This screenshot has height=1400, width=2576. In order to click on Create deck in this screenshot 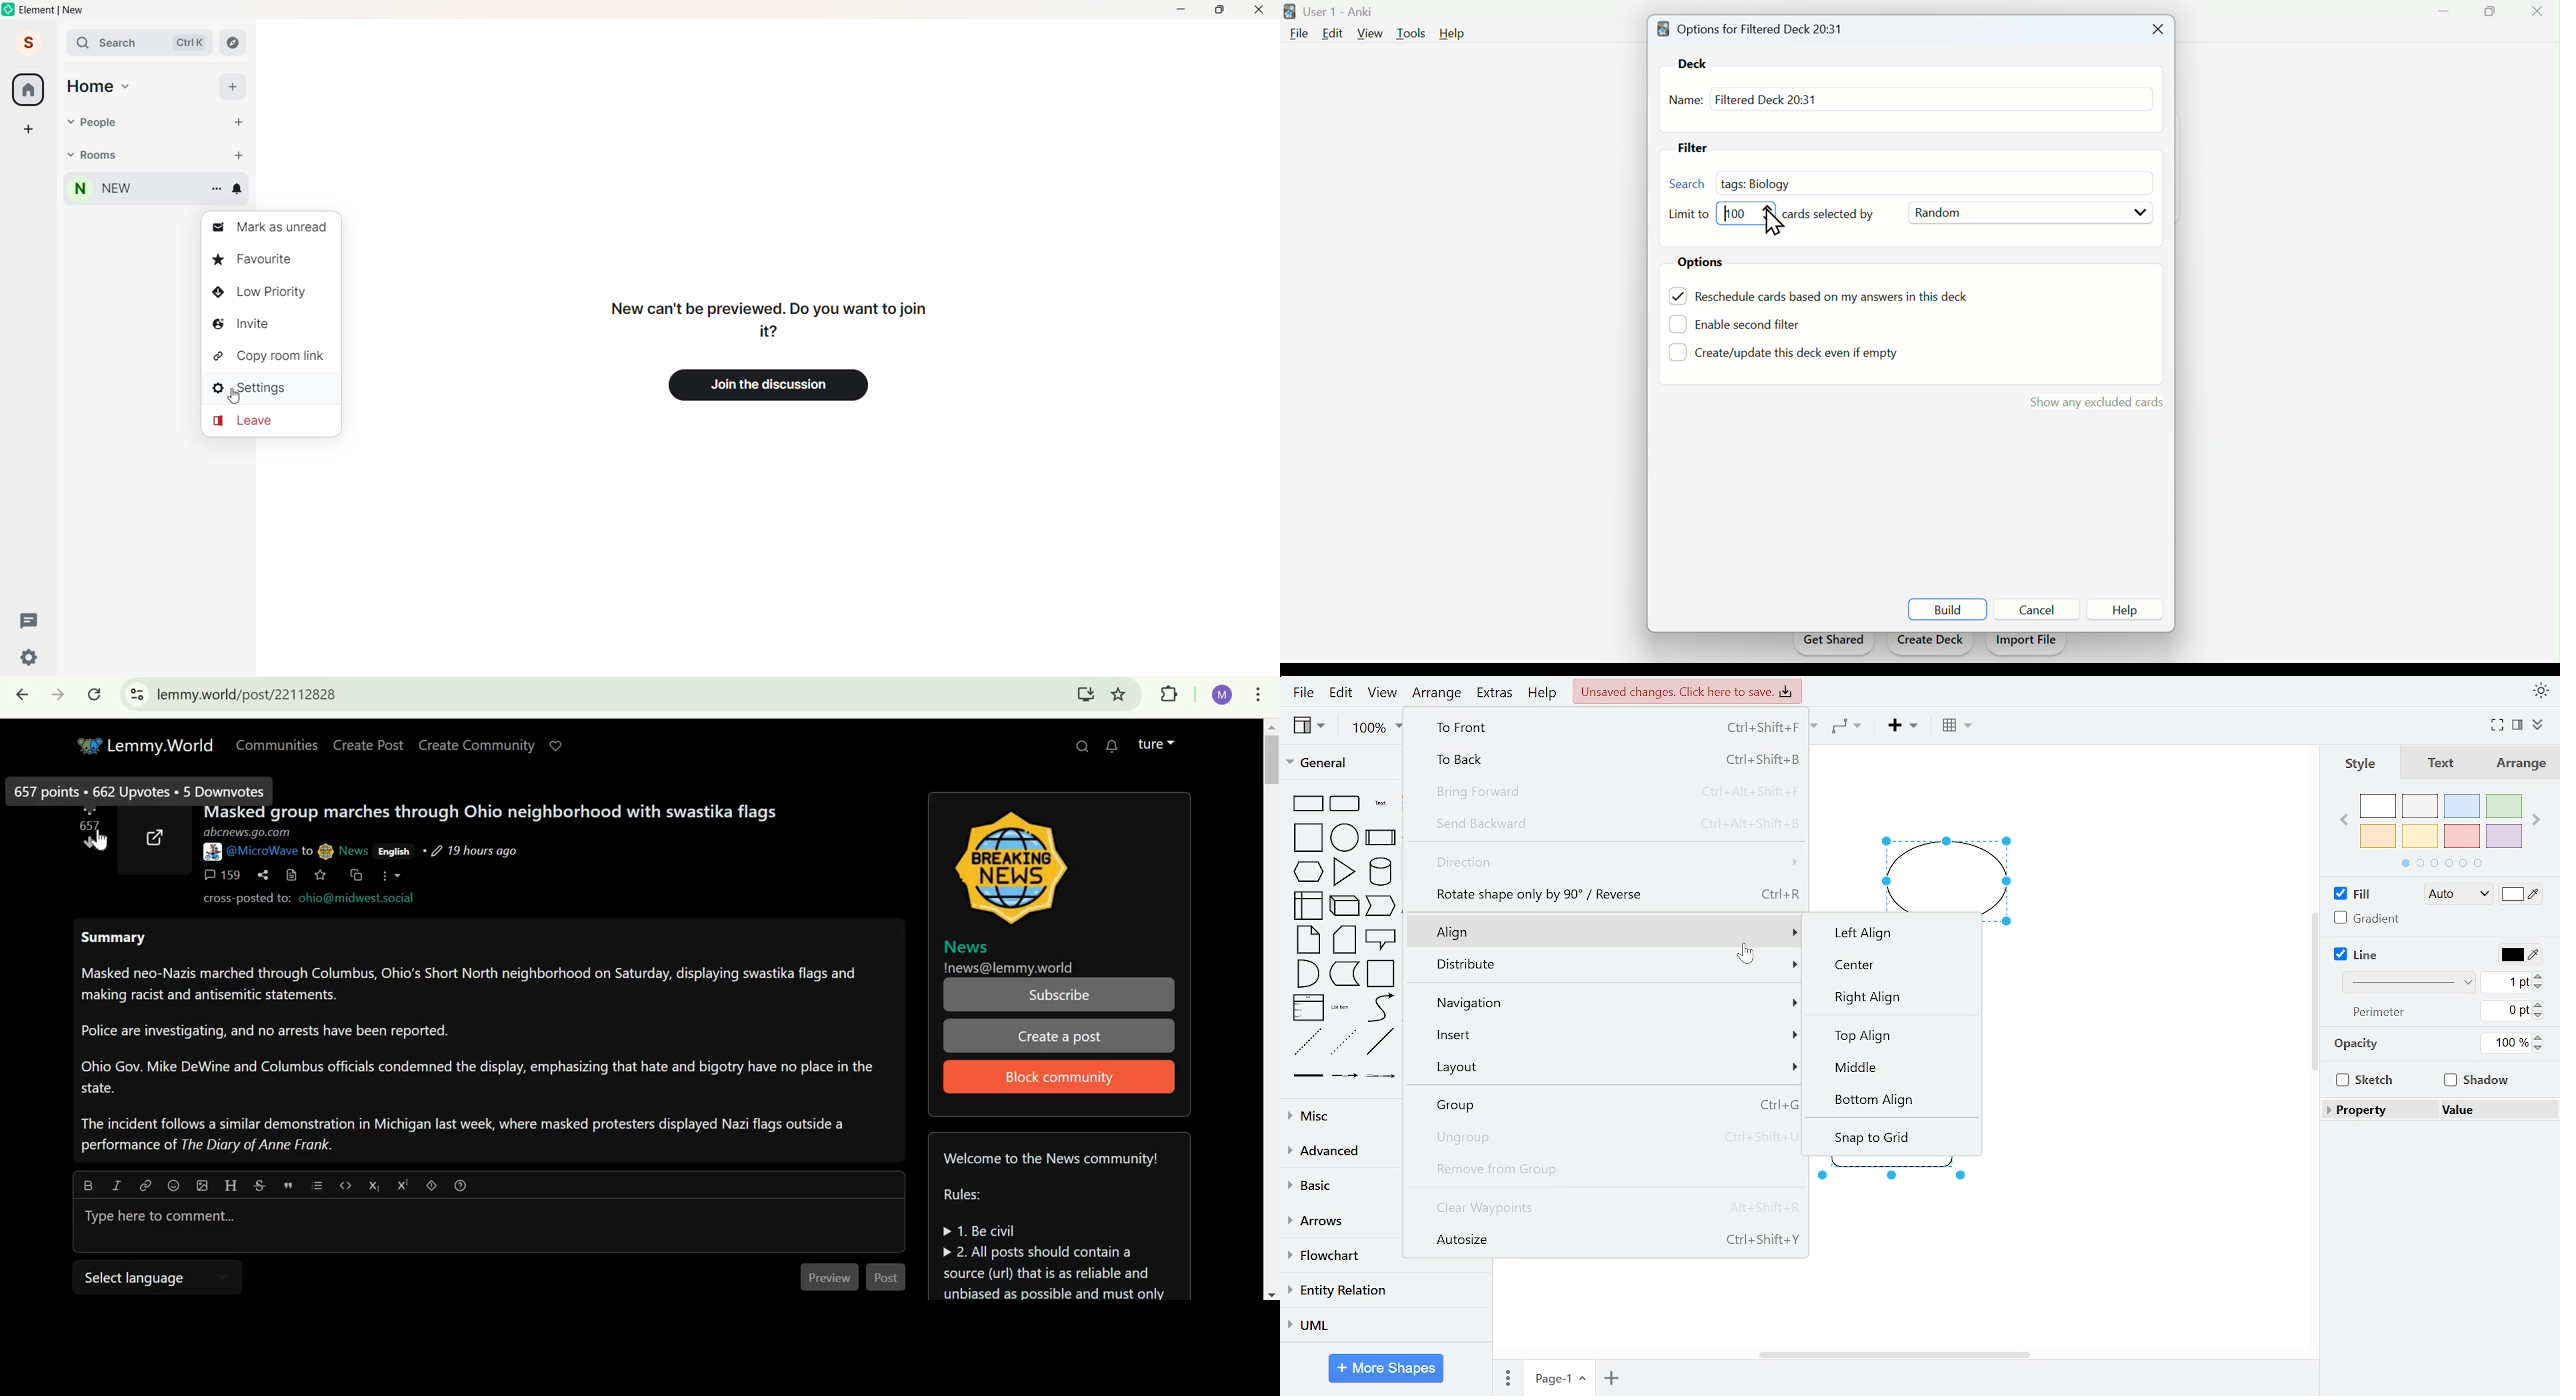, I will do `click(1930, 644)`.